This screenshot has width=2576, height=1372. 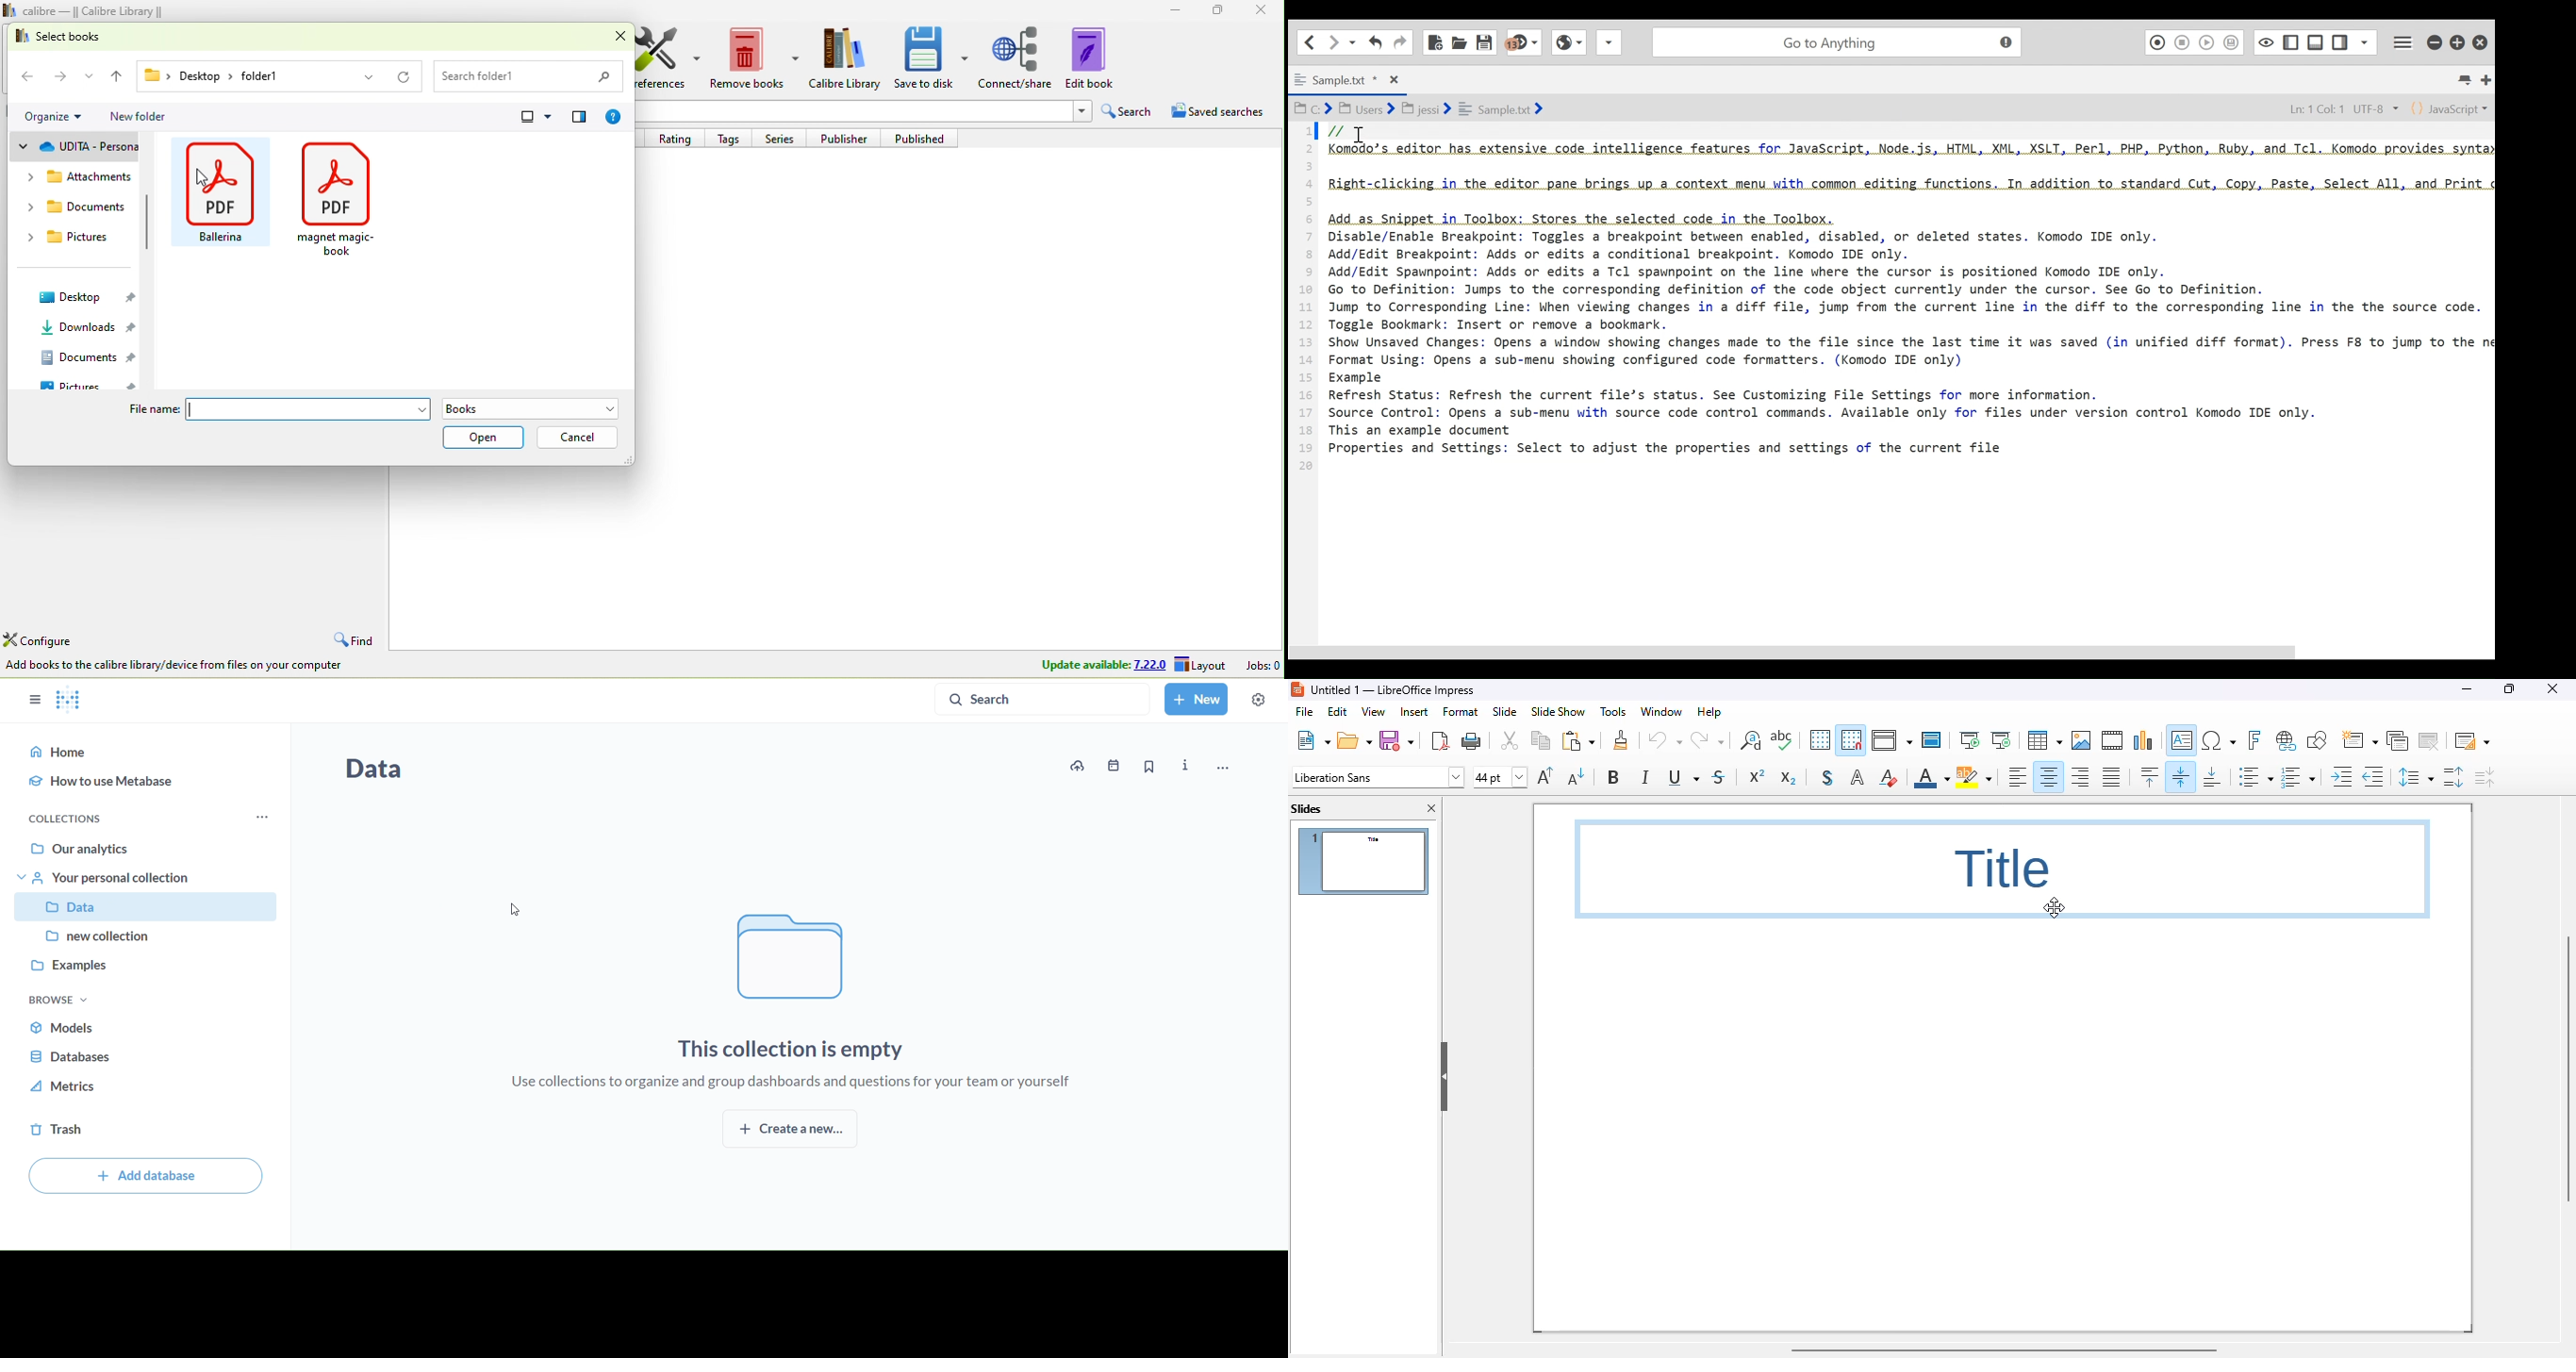 What do you see at coordinates (1683, 778) in the screenshot?
I see `underline` at bounding box center [1683, 778].